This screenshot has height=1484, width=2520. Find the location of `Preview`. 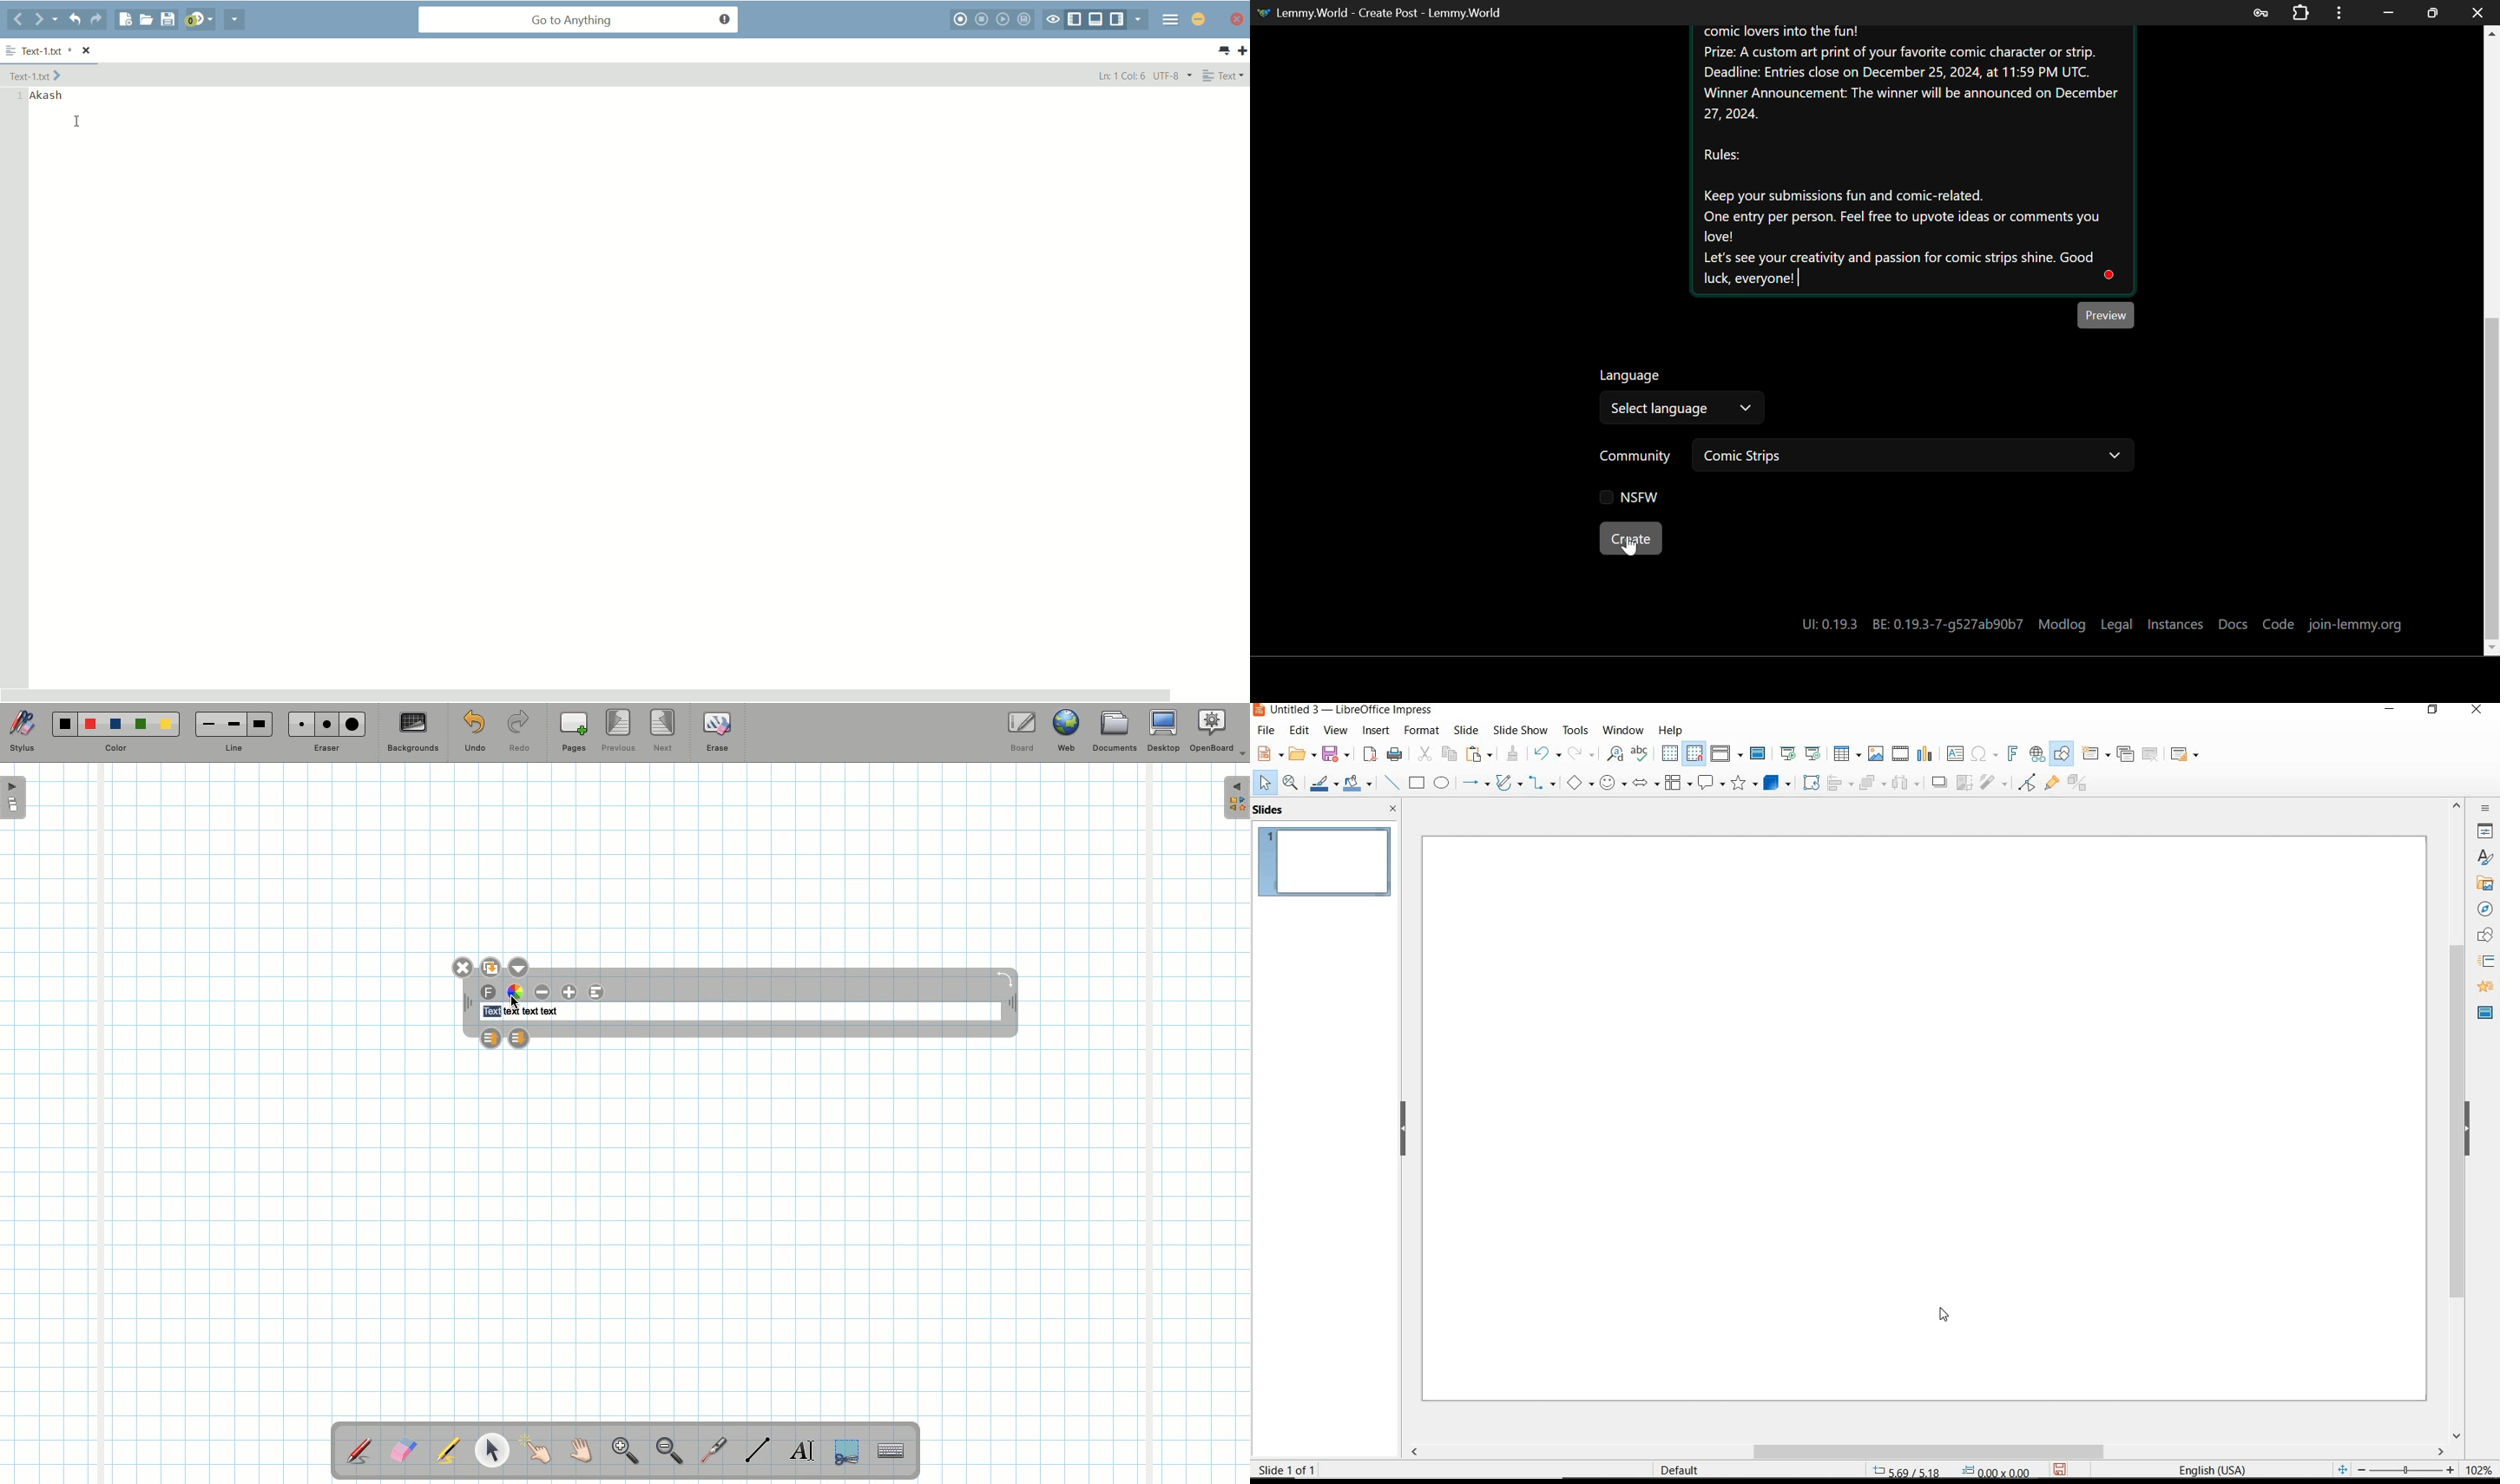

Preview is located at coordinates (2106, 315).